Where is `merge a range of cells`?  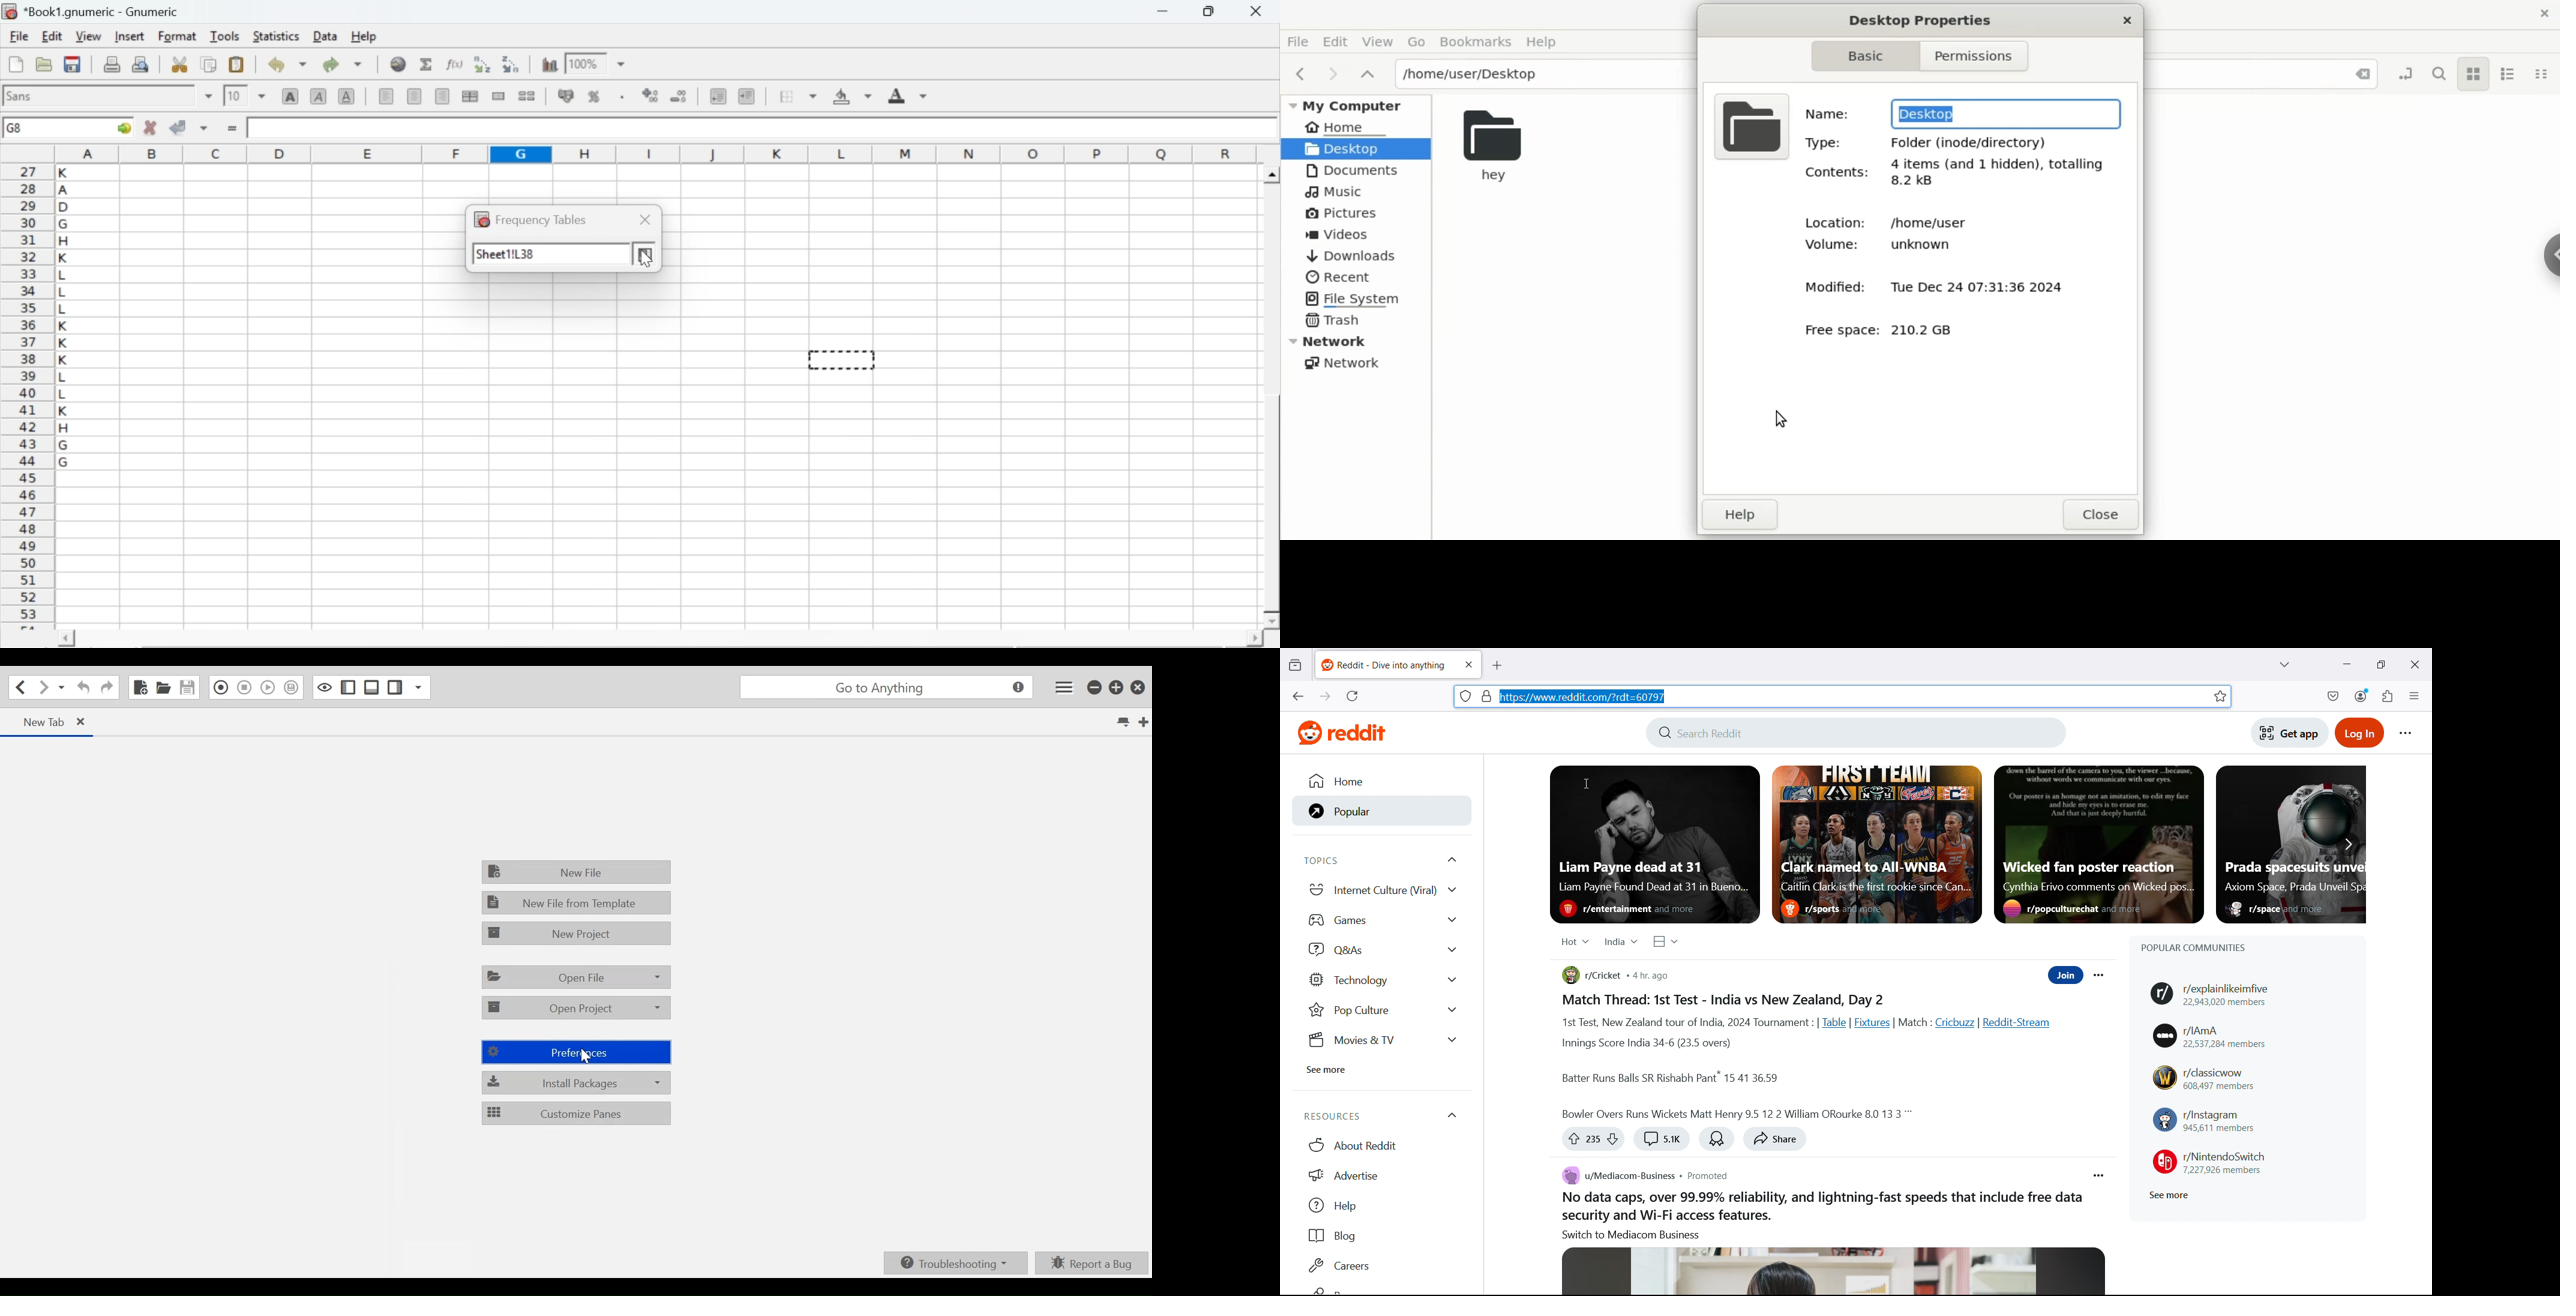 merge a range of cells is located at coordinates (499, 96).